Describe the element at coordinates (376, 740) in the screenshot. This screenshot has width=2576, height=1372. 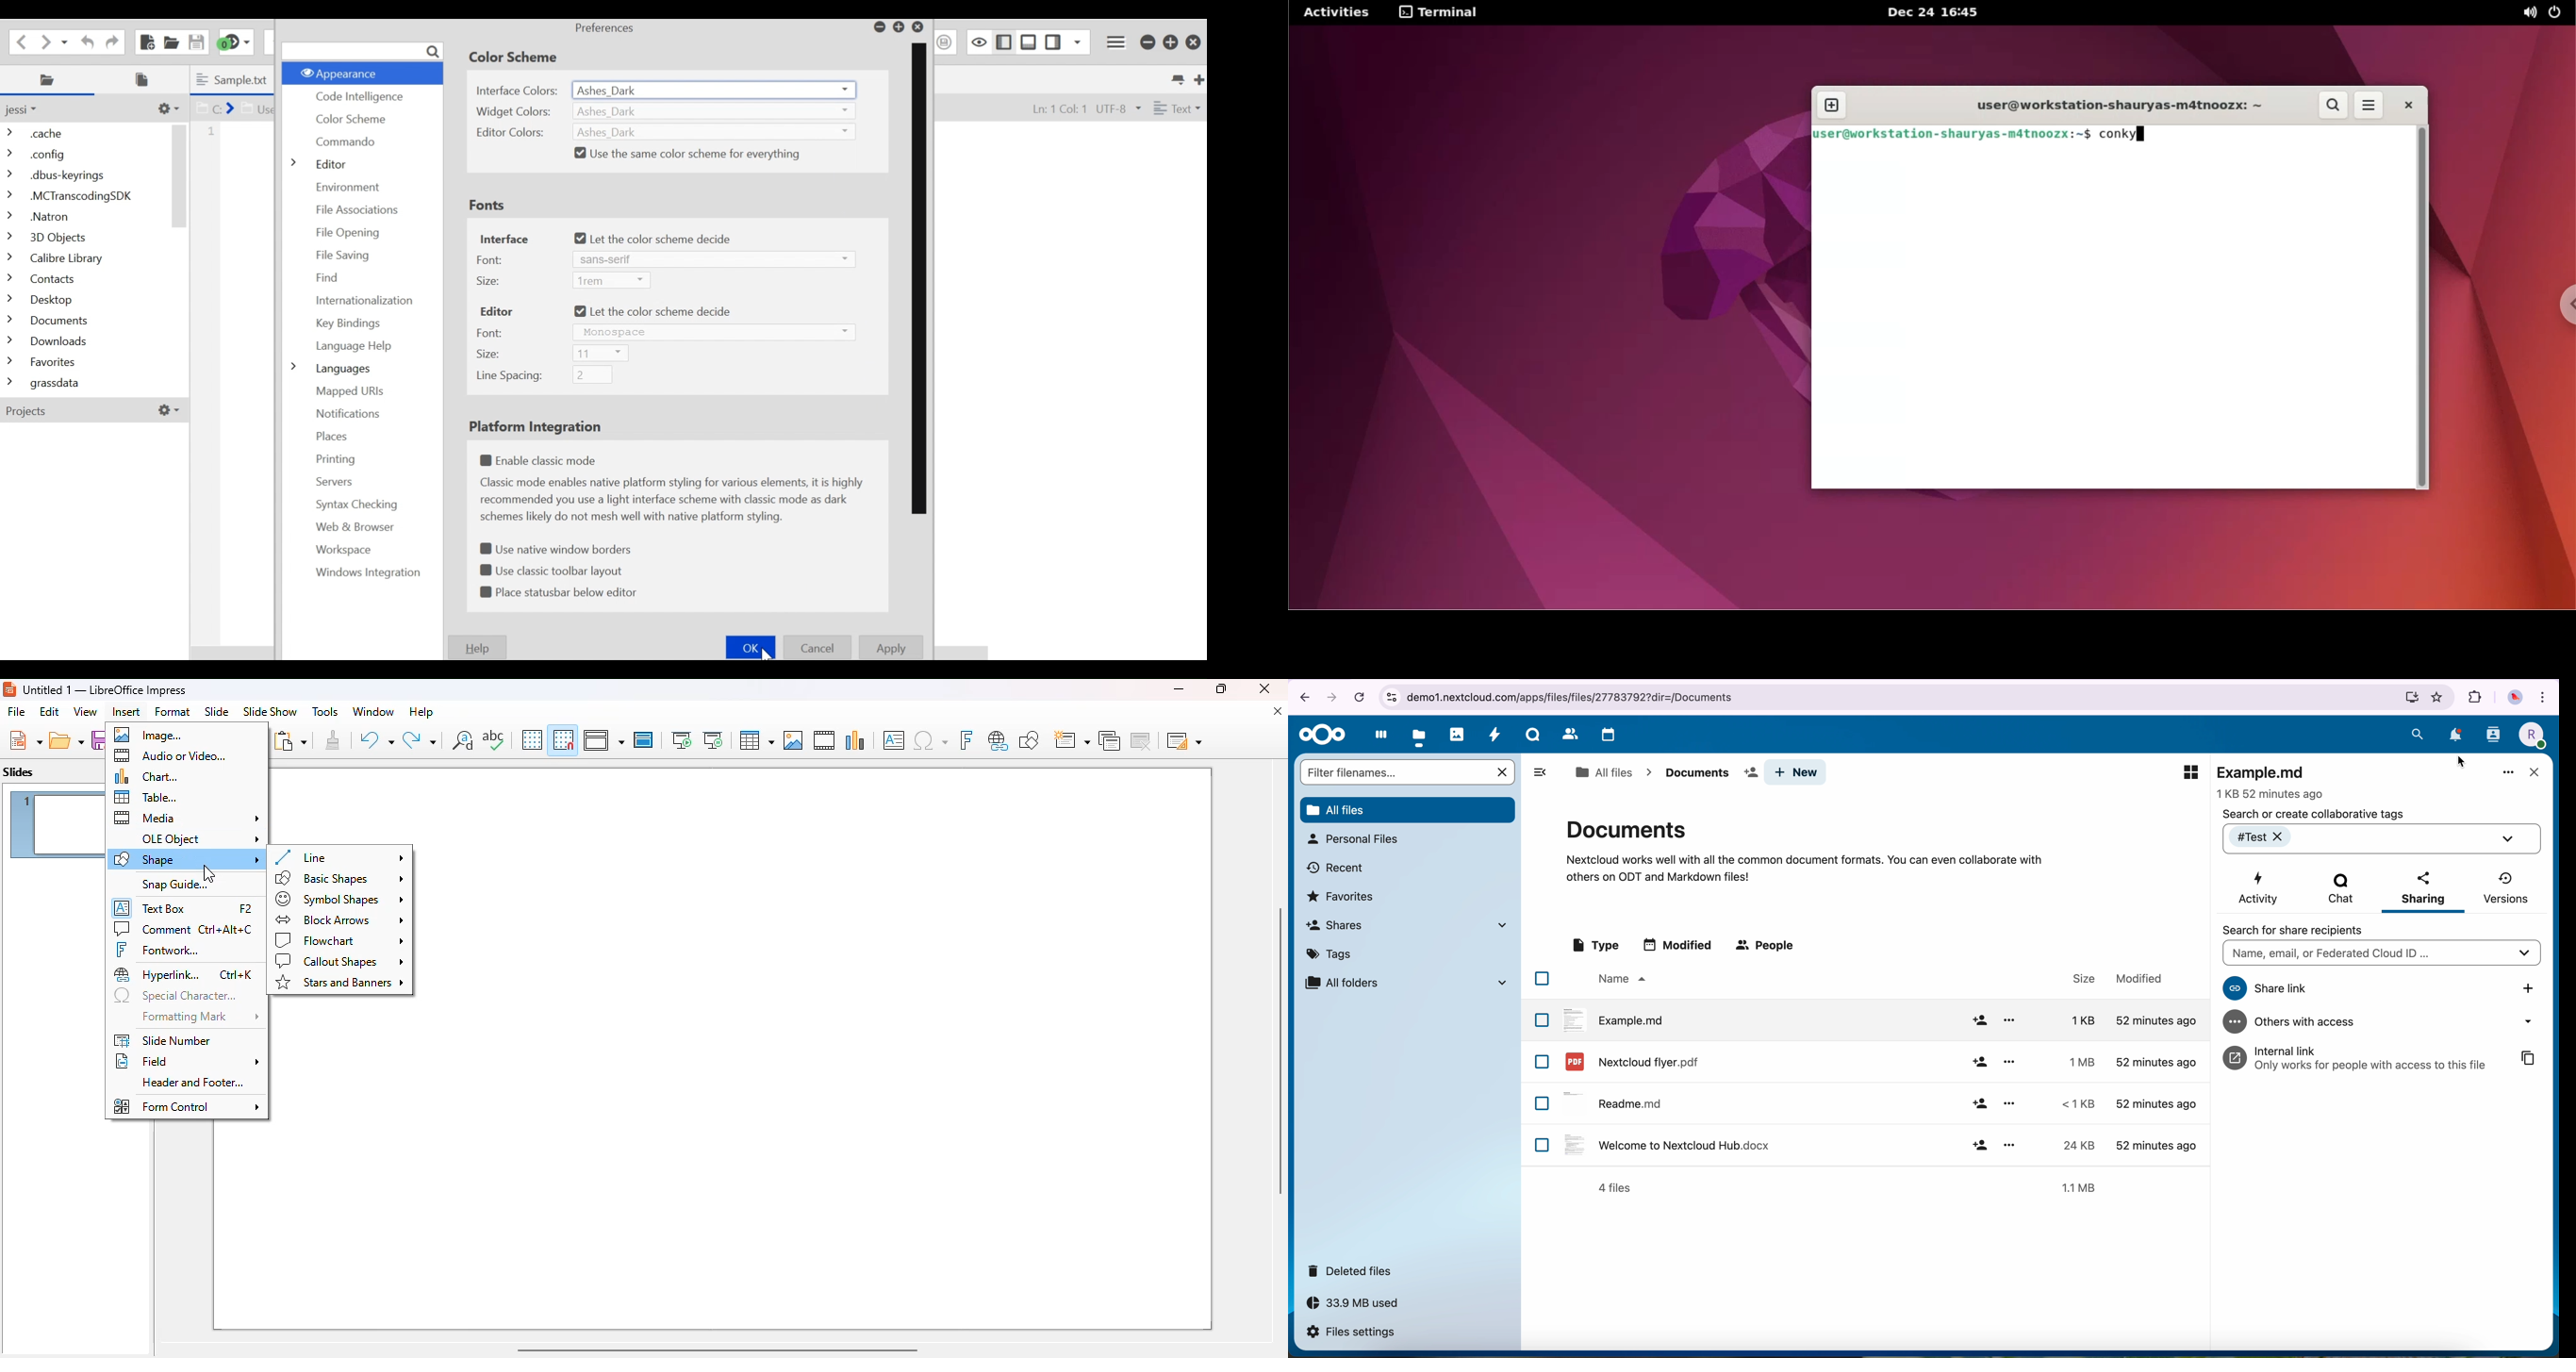
I see `undo` at that location.